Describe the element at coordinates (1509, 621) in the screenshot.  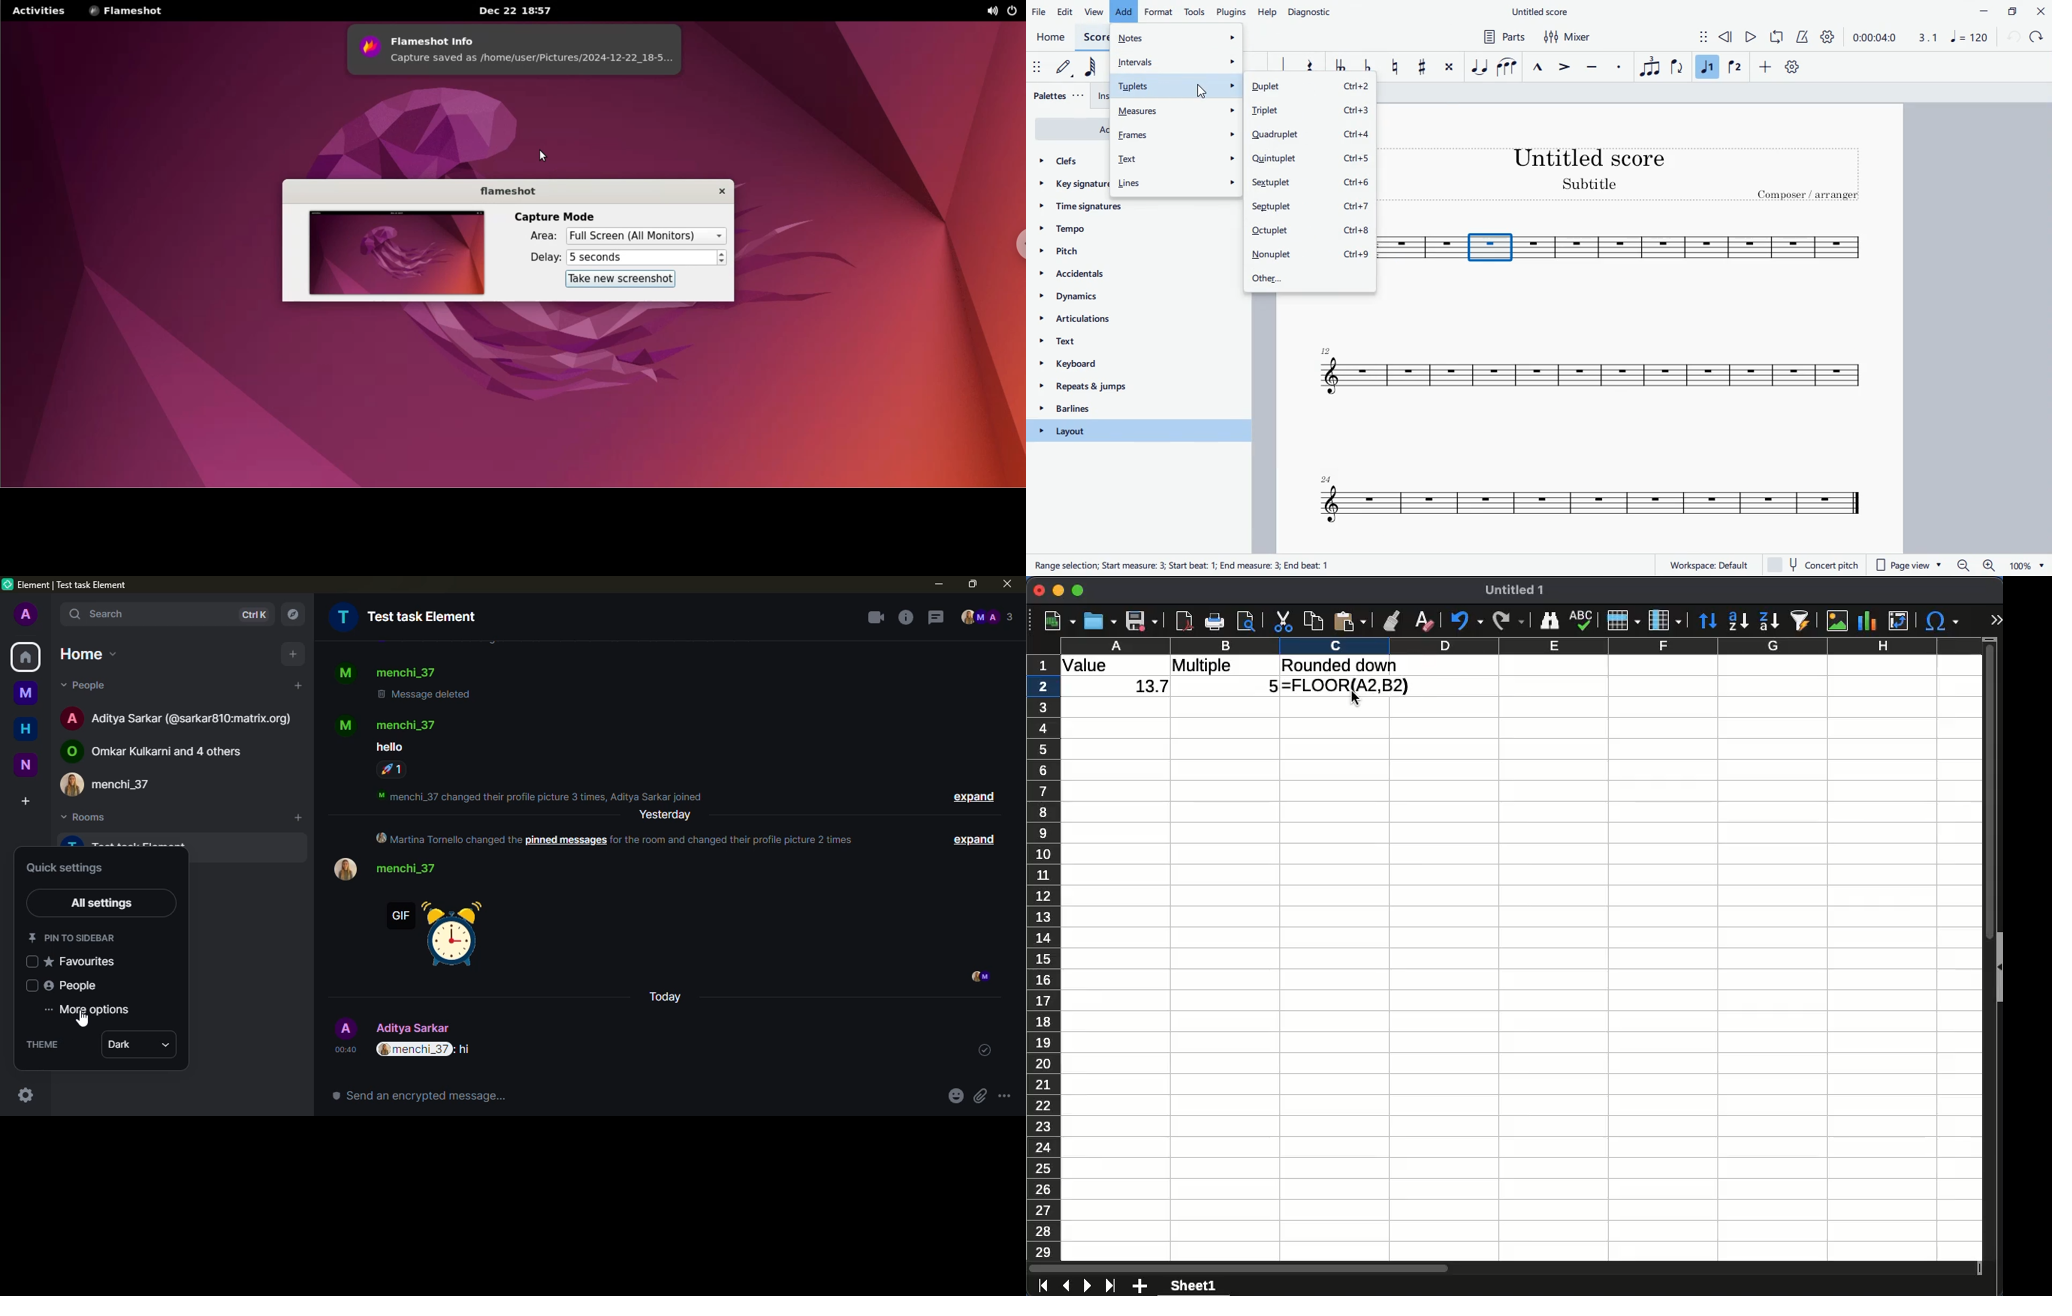
I see `redo` at that location.